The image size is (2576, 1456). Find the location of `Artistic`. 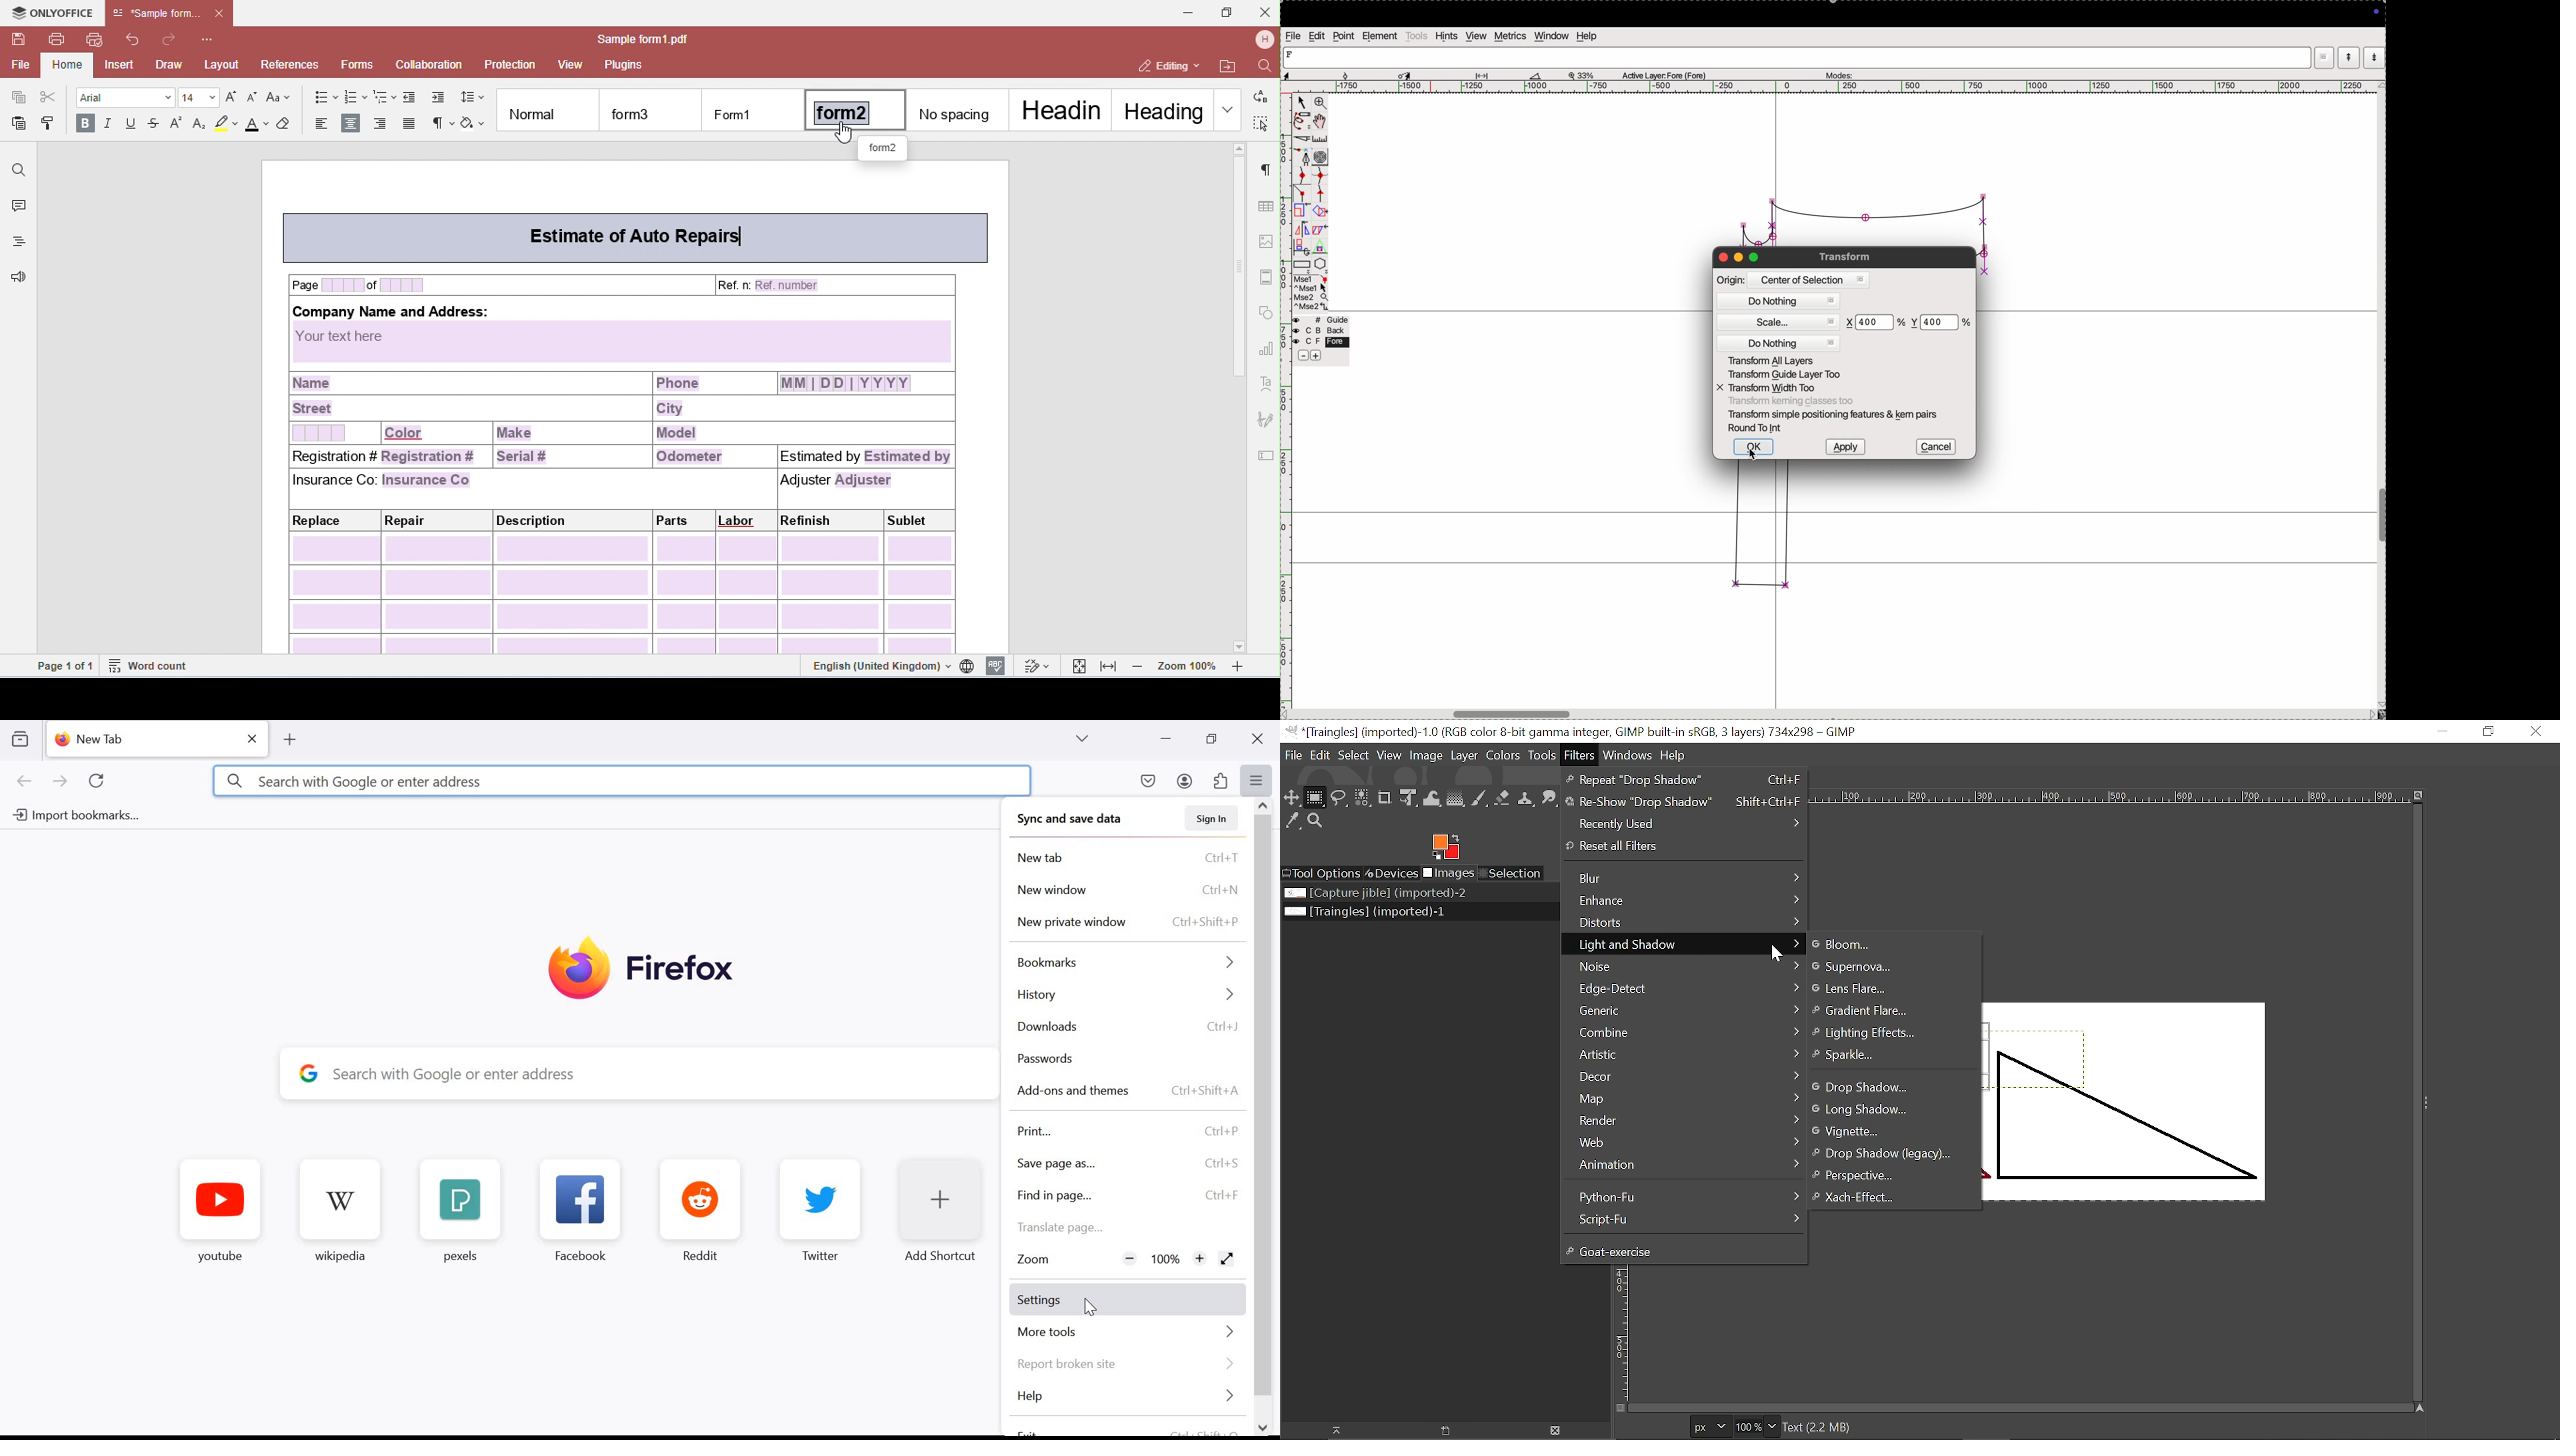

Artistic is located at coordinates (1687, 1056).